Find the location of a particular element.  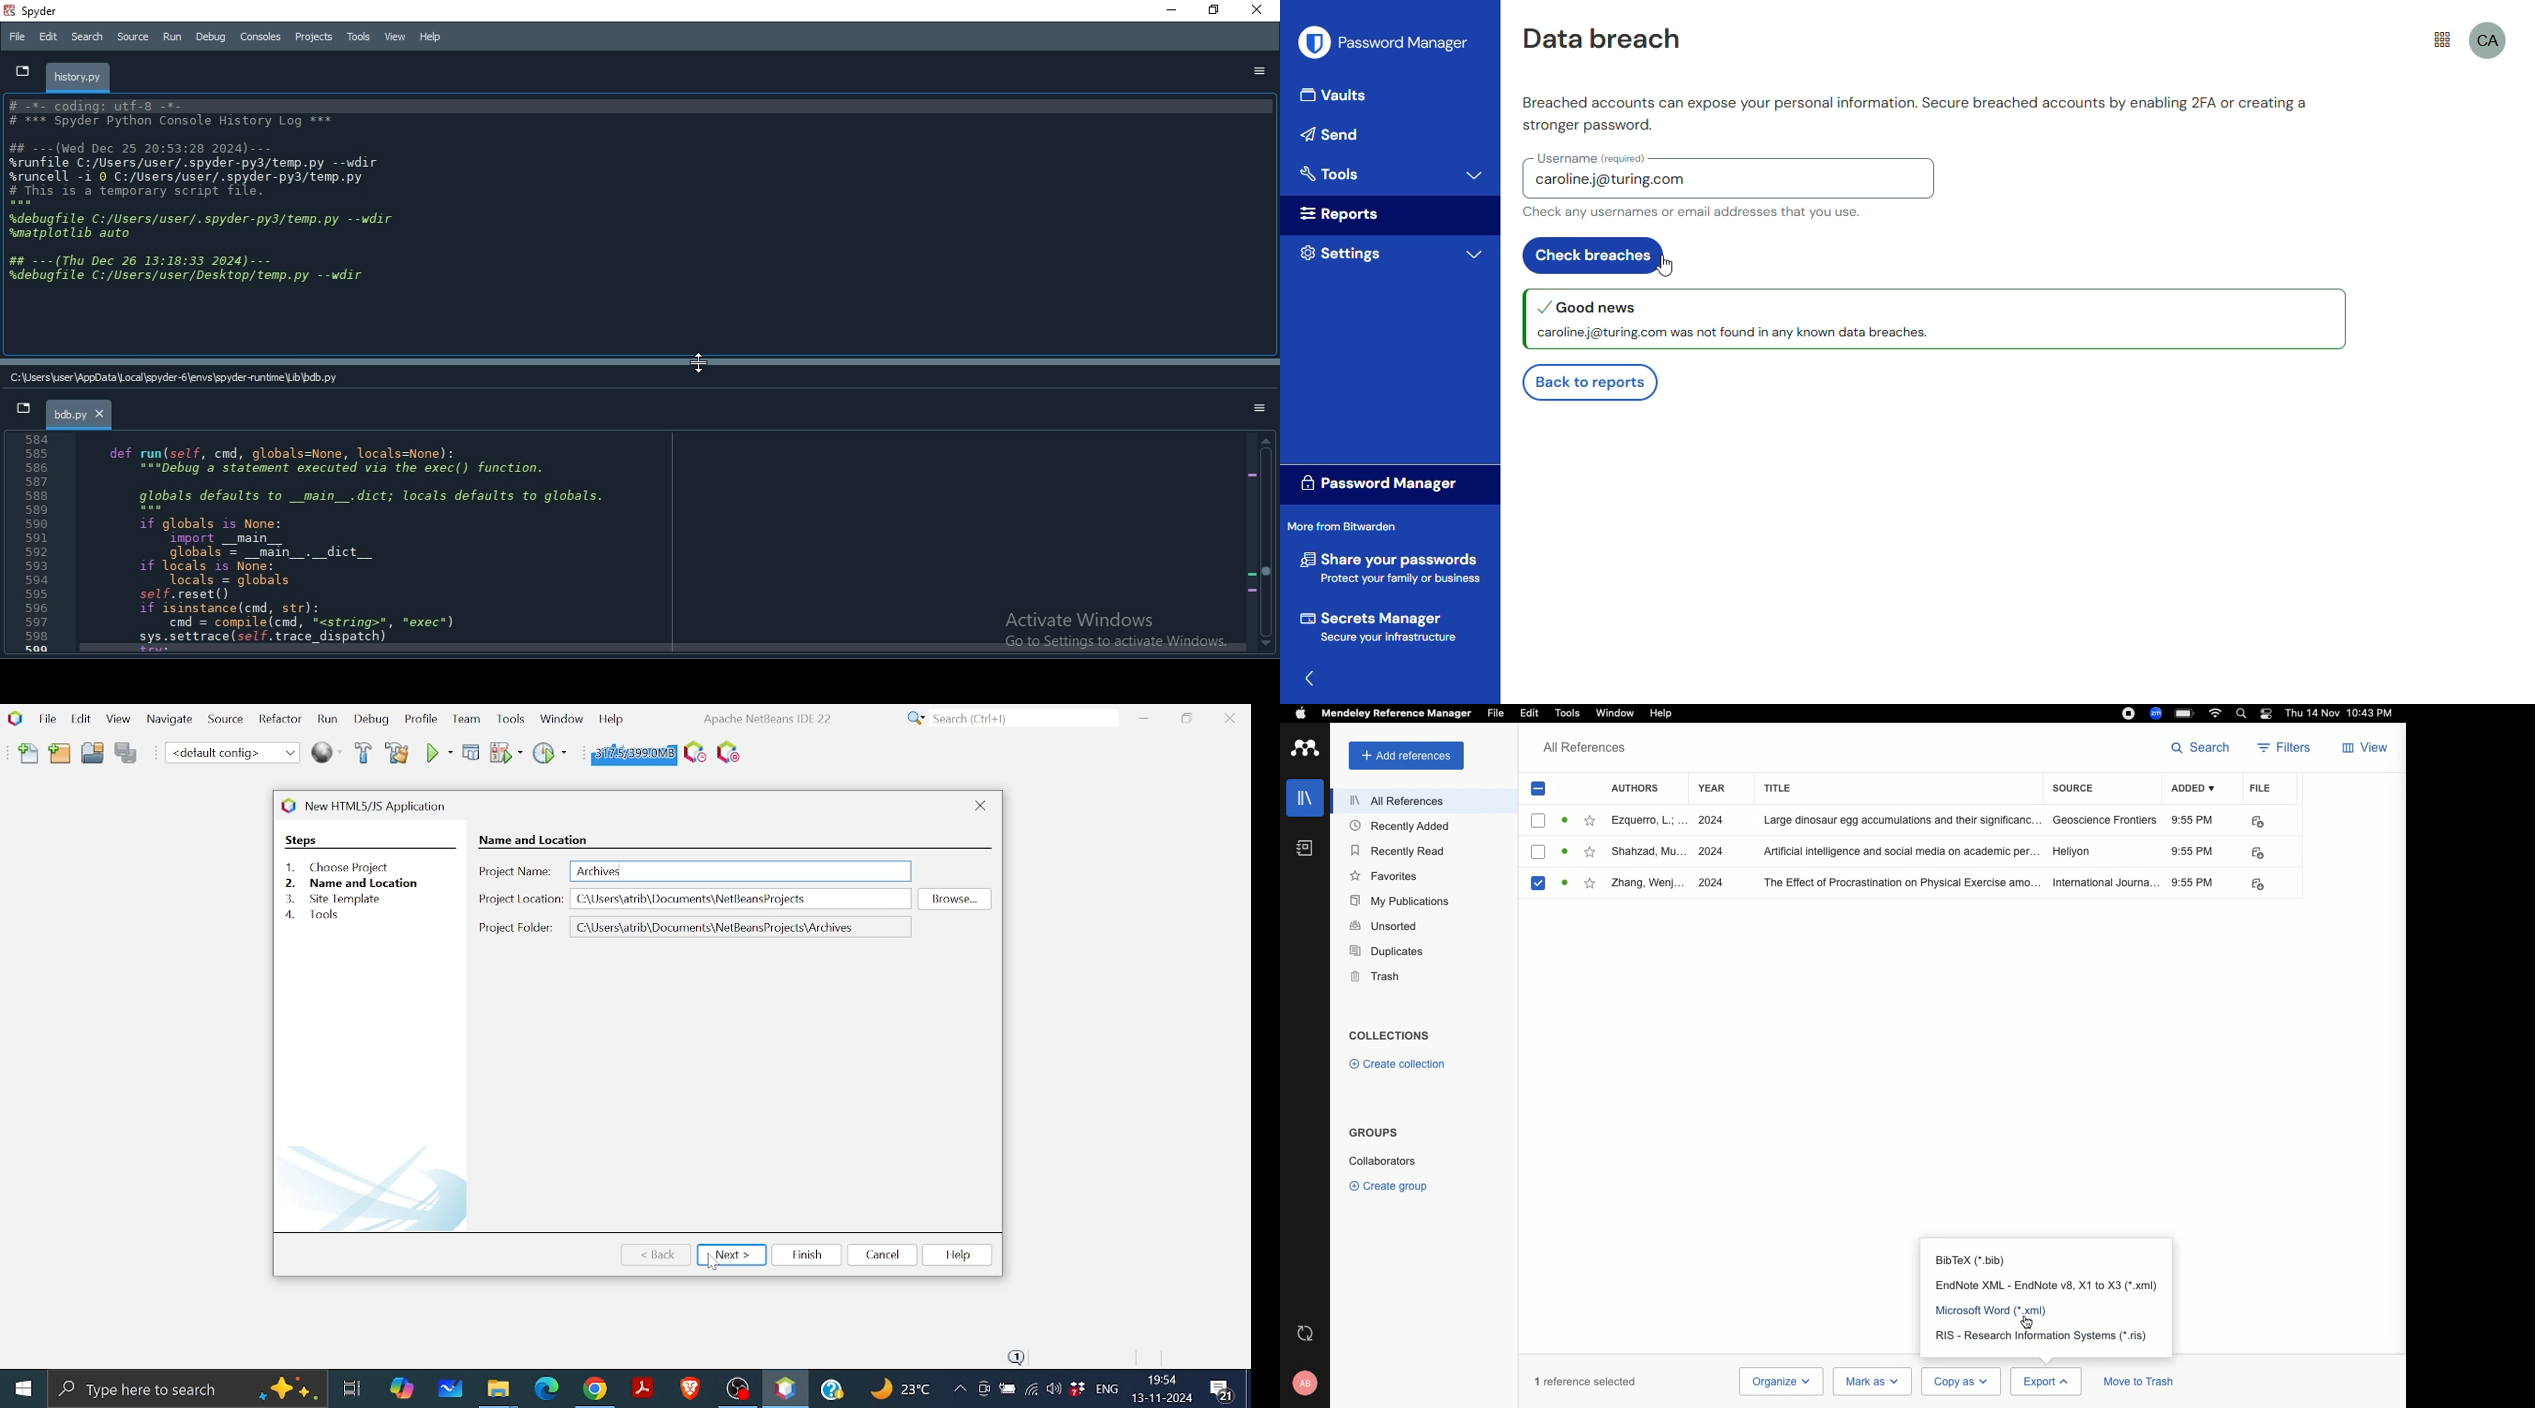

Remove selection is located at coordinates (1540, 792).